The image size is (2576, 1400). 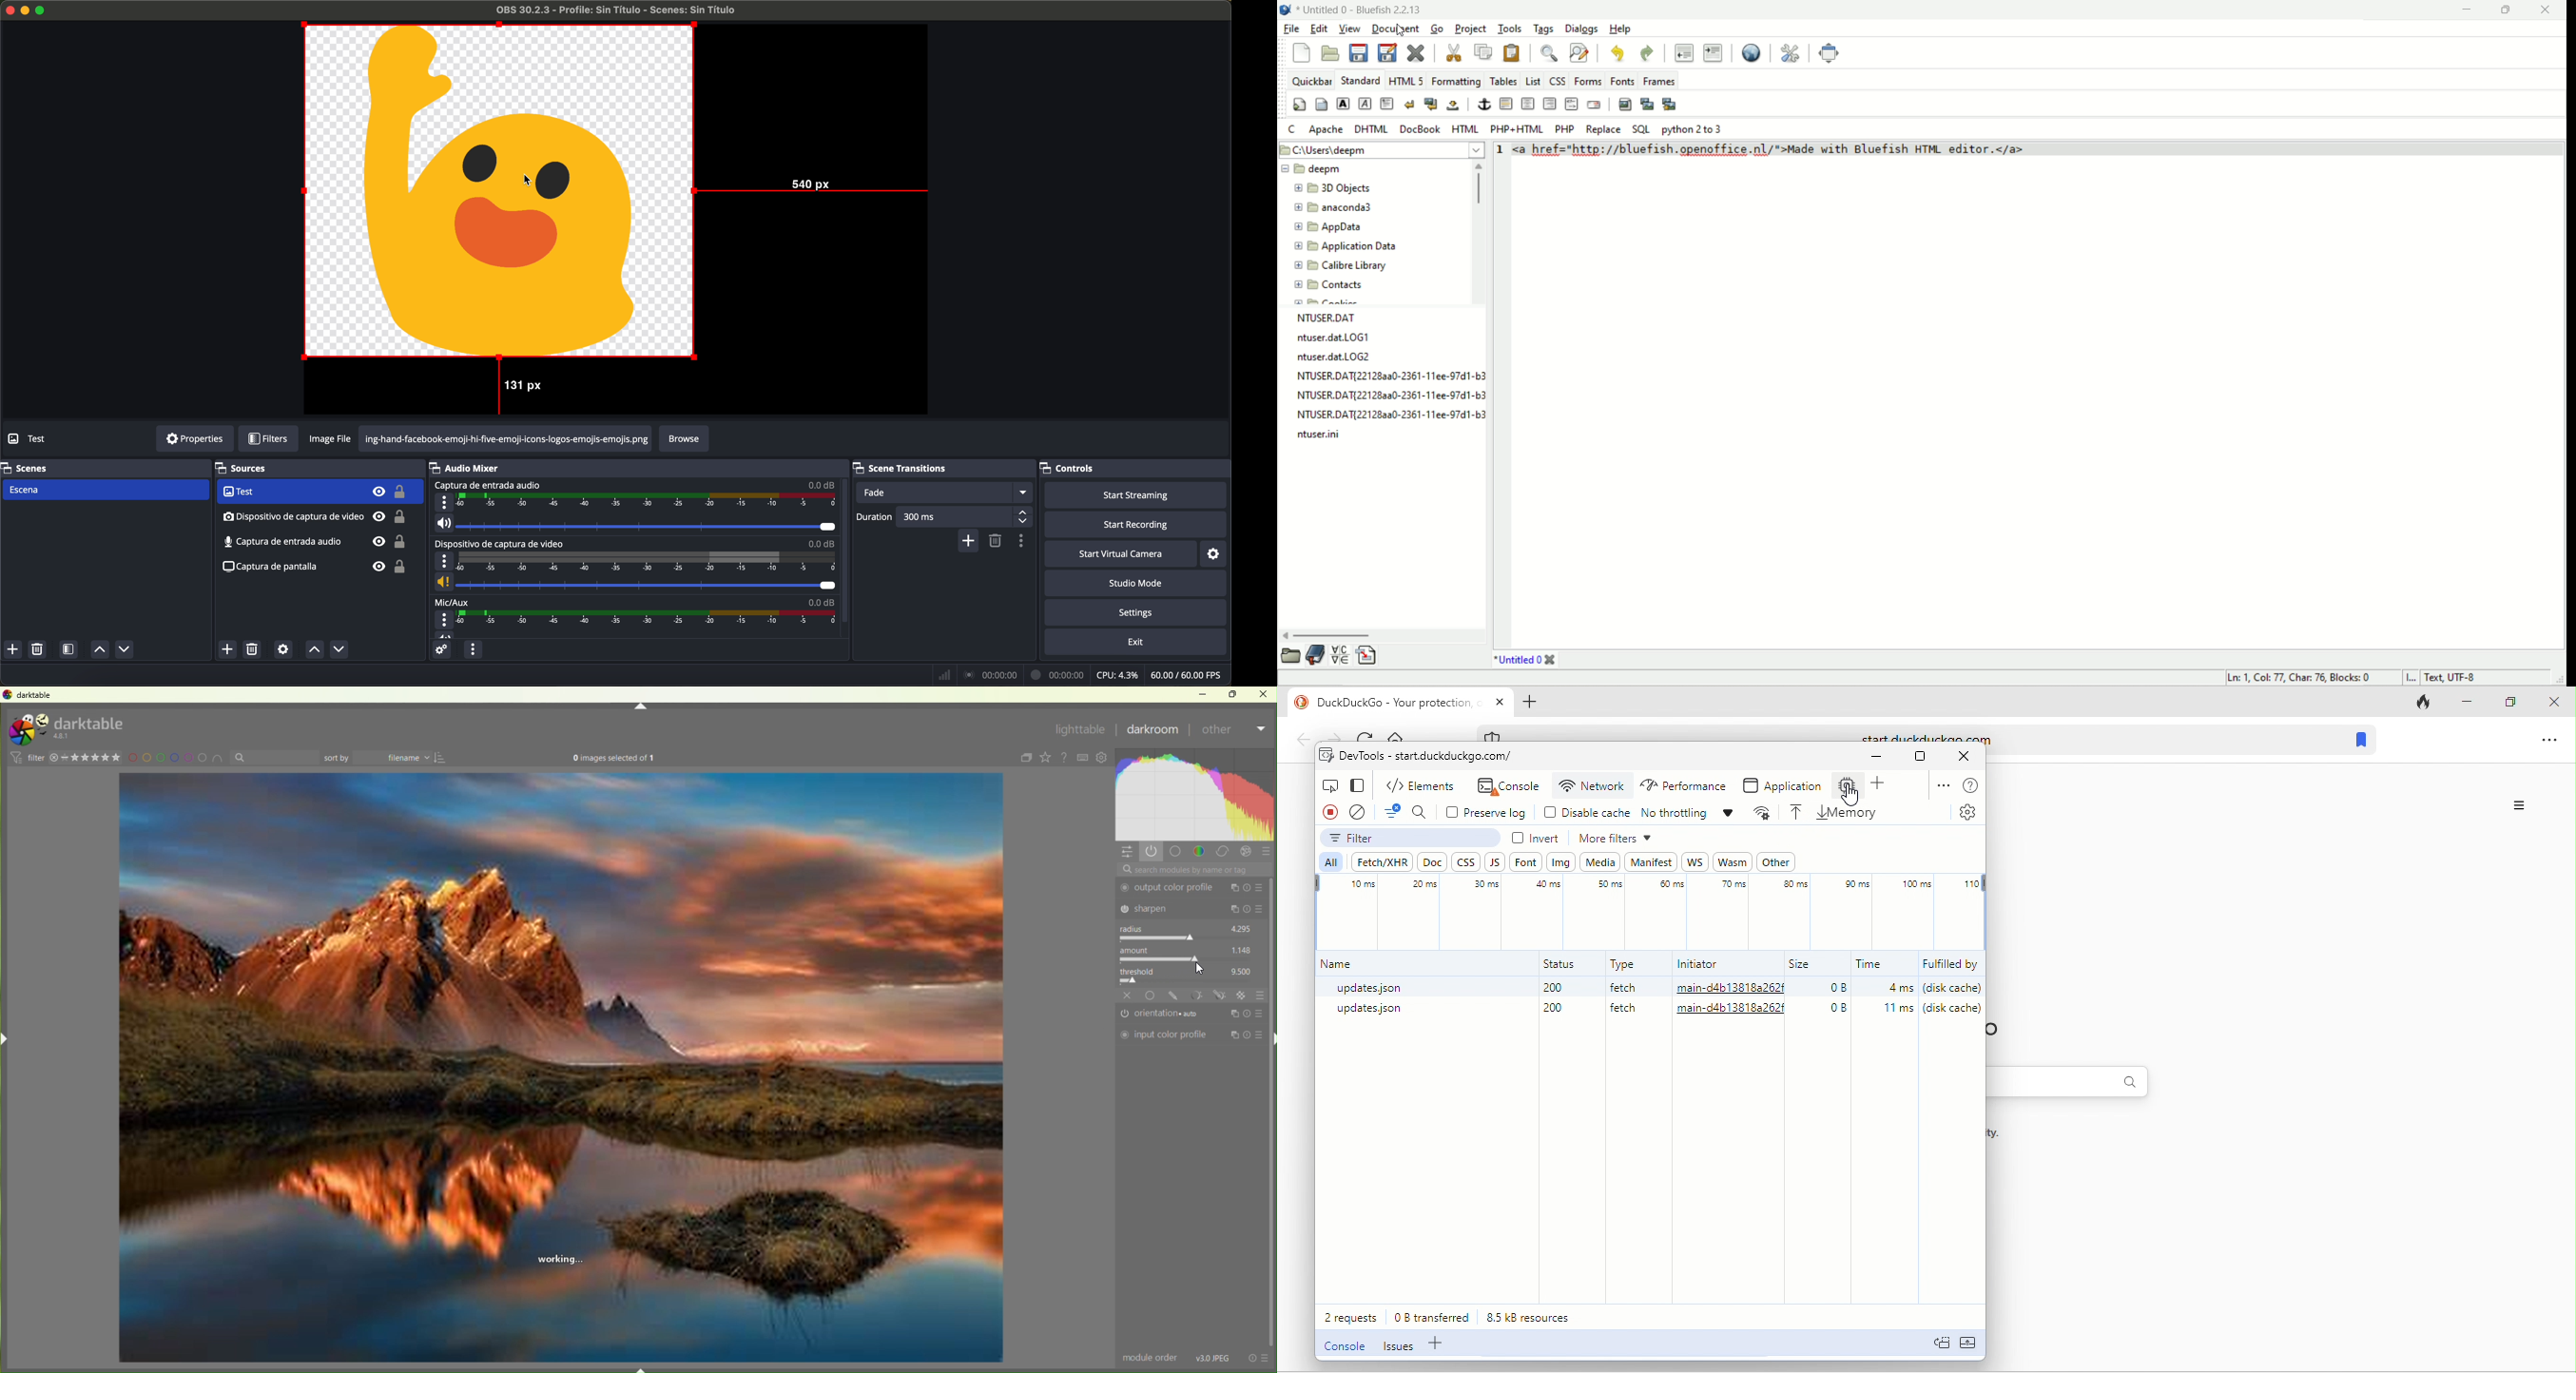 What do you see at coordinates (91, 722) in the screenshot?
I see `darktable` at bounding box center [91, 722].